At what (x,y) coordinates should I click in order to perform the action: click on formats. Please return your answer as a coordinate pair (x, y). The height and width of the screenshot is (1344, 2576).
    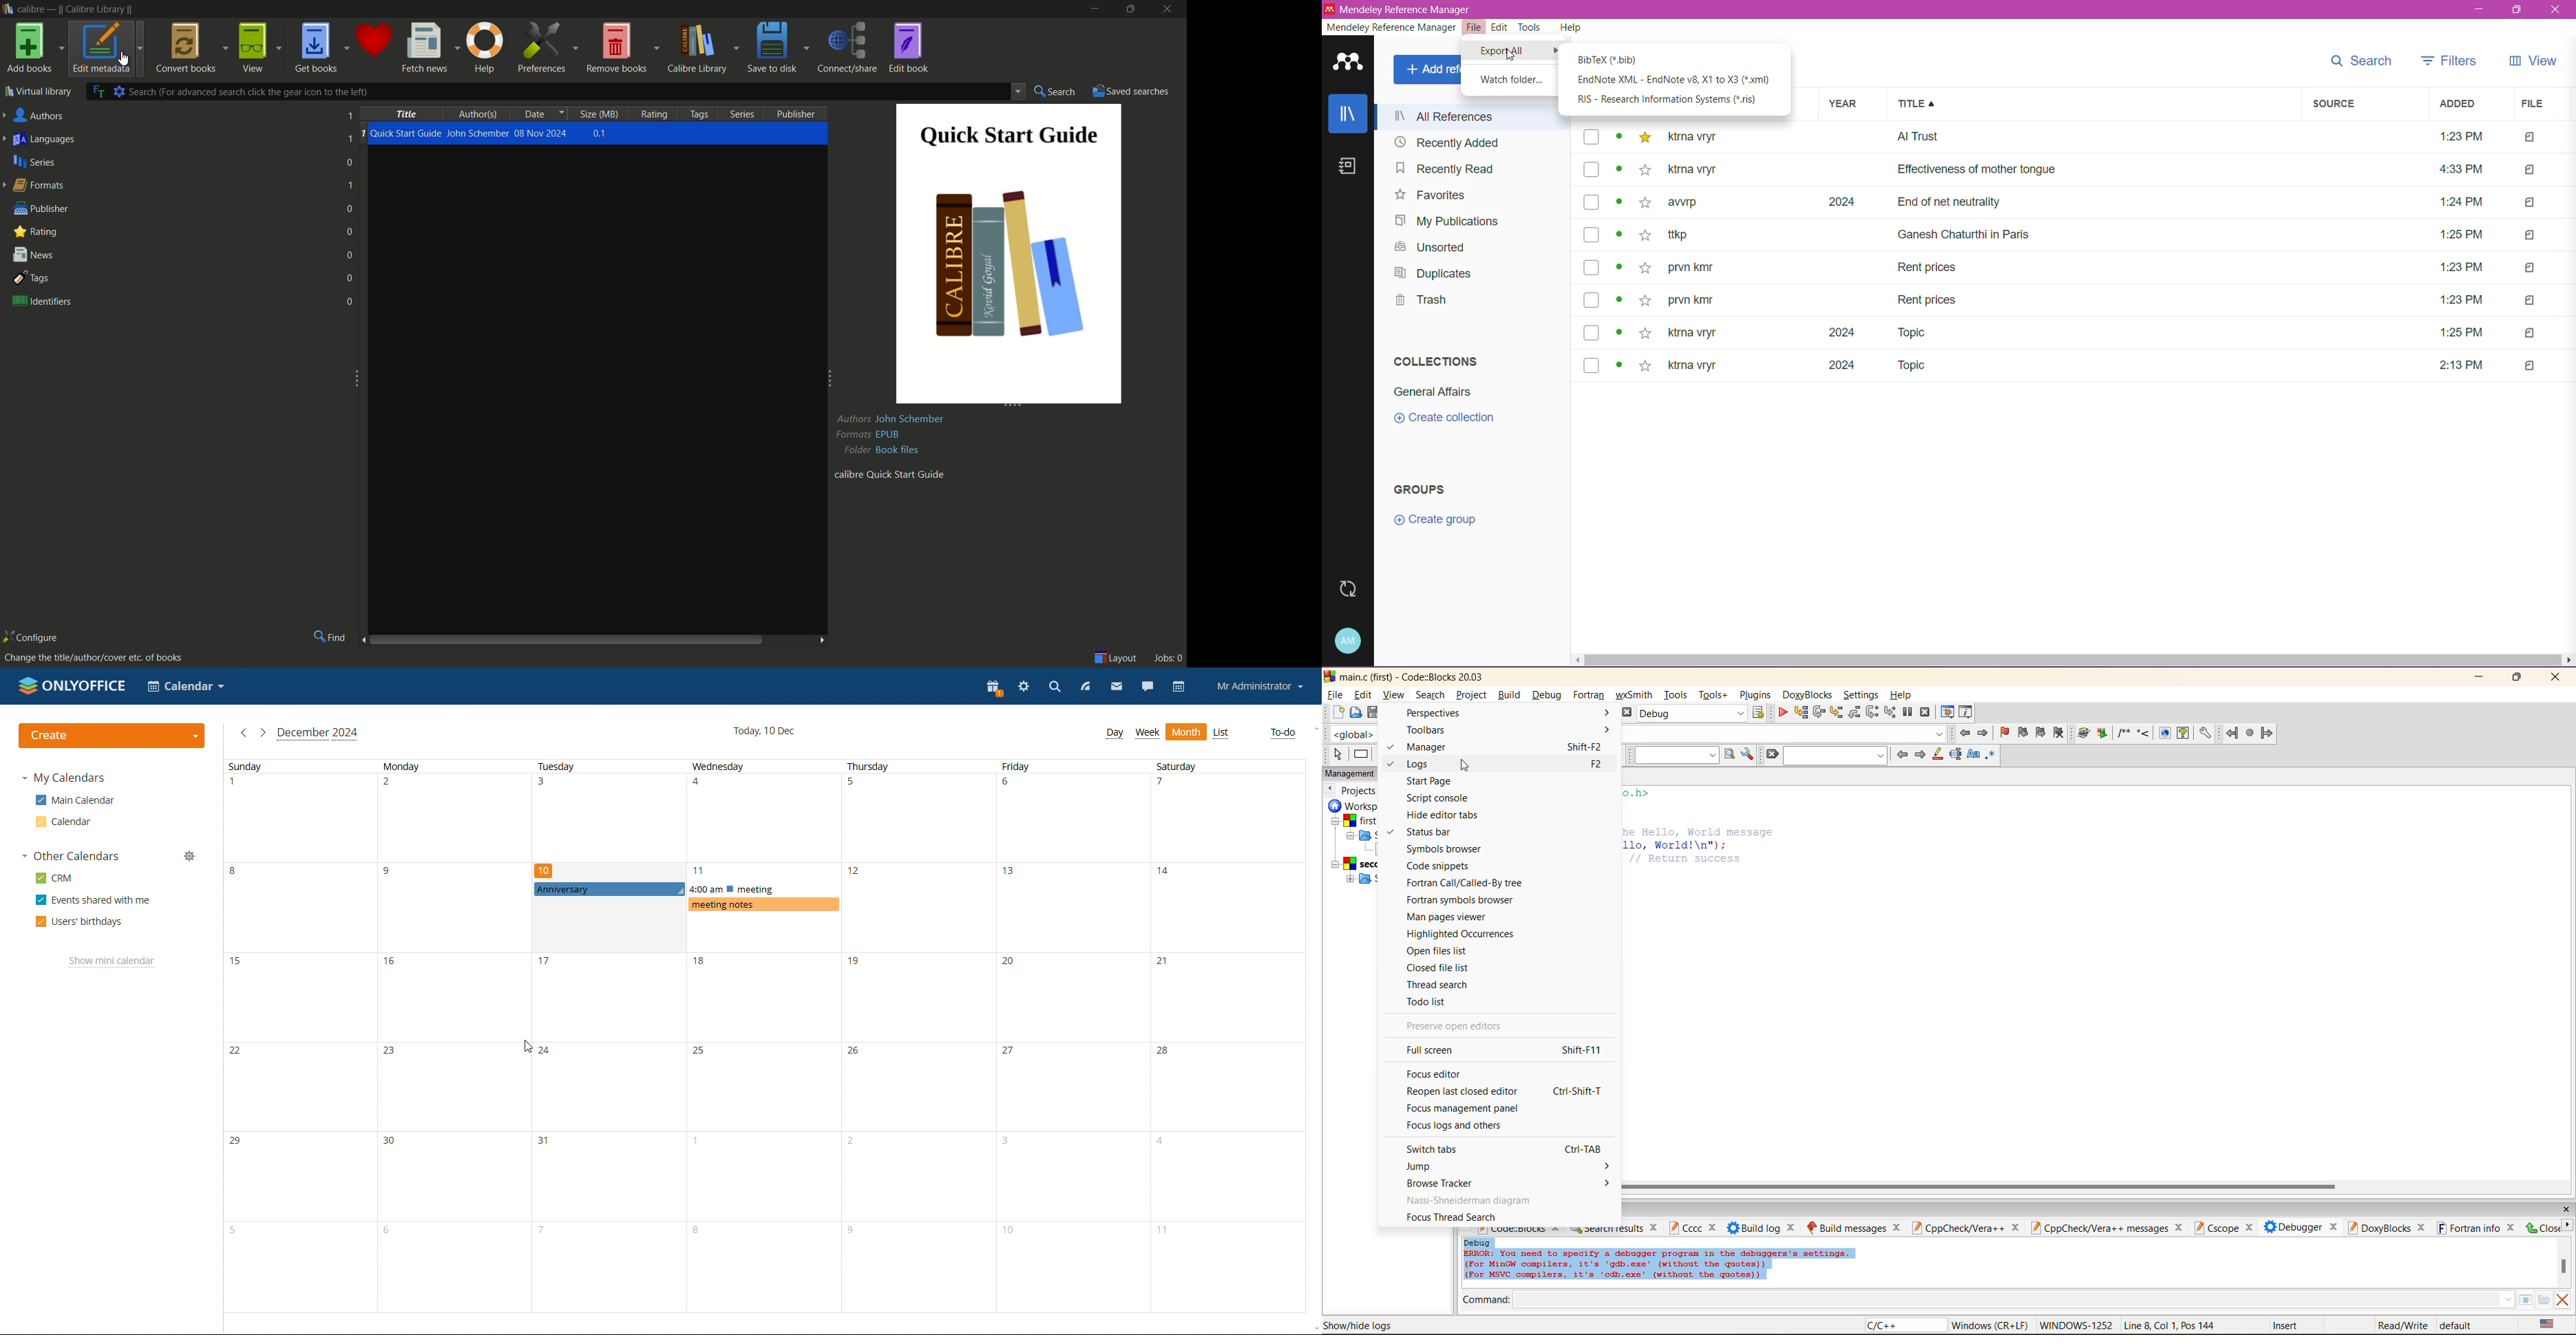
    Looking at the image, I should click on (40, 185).